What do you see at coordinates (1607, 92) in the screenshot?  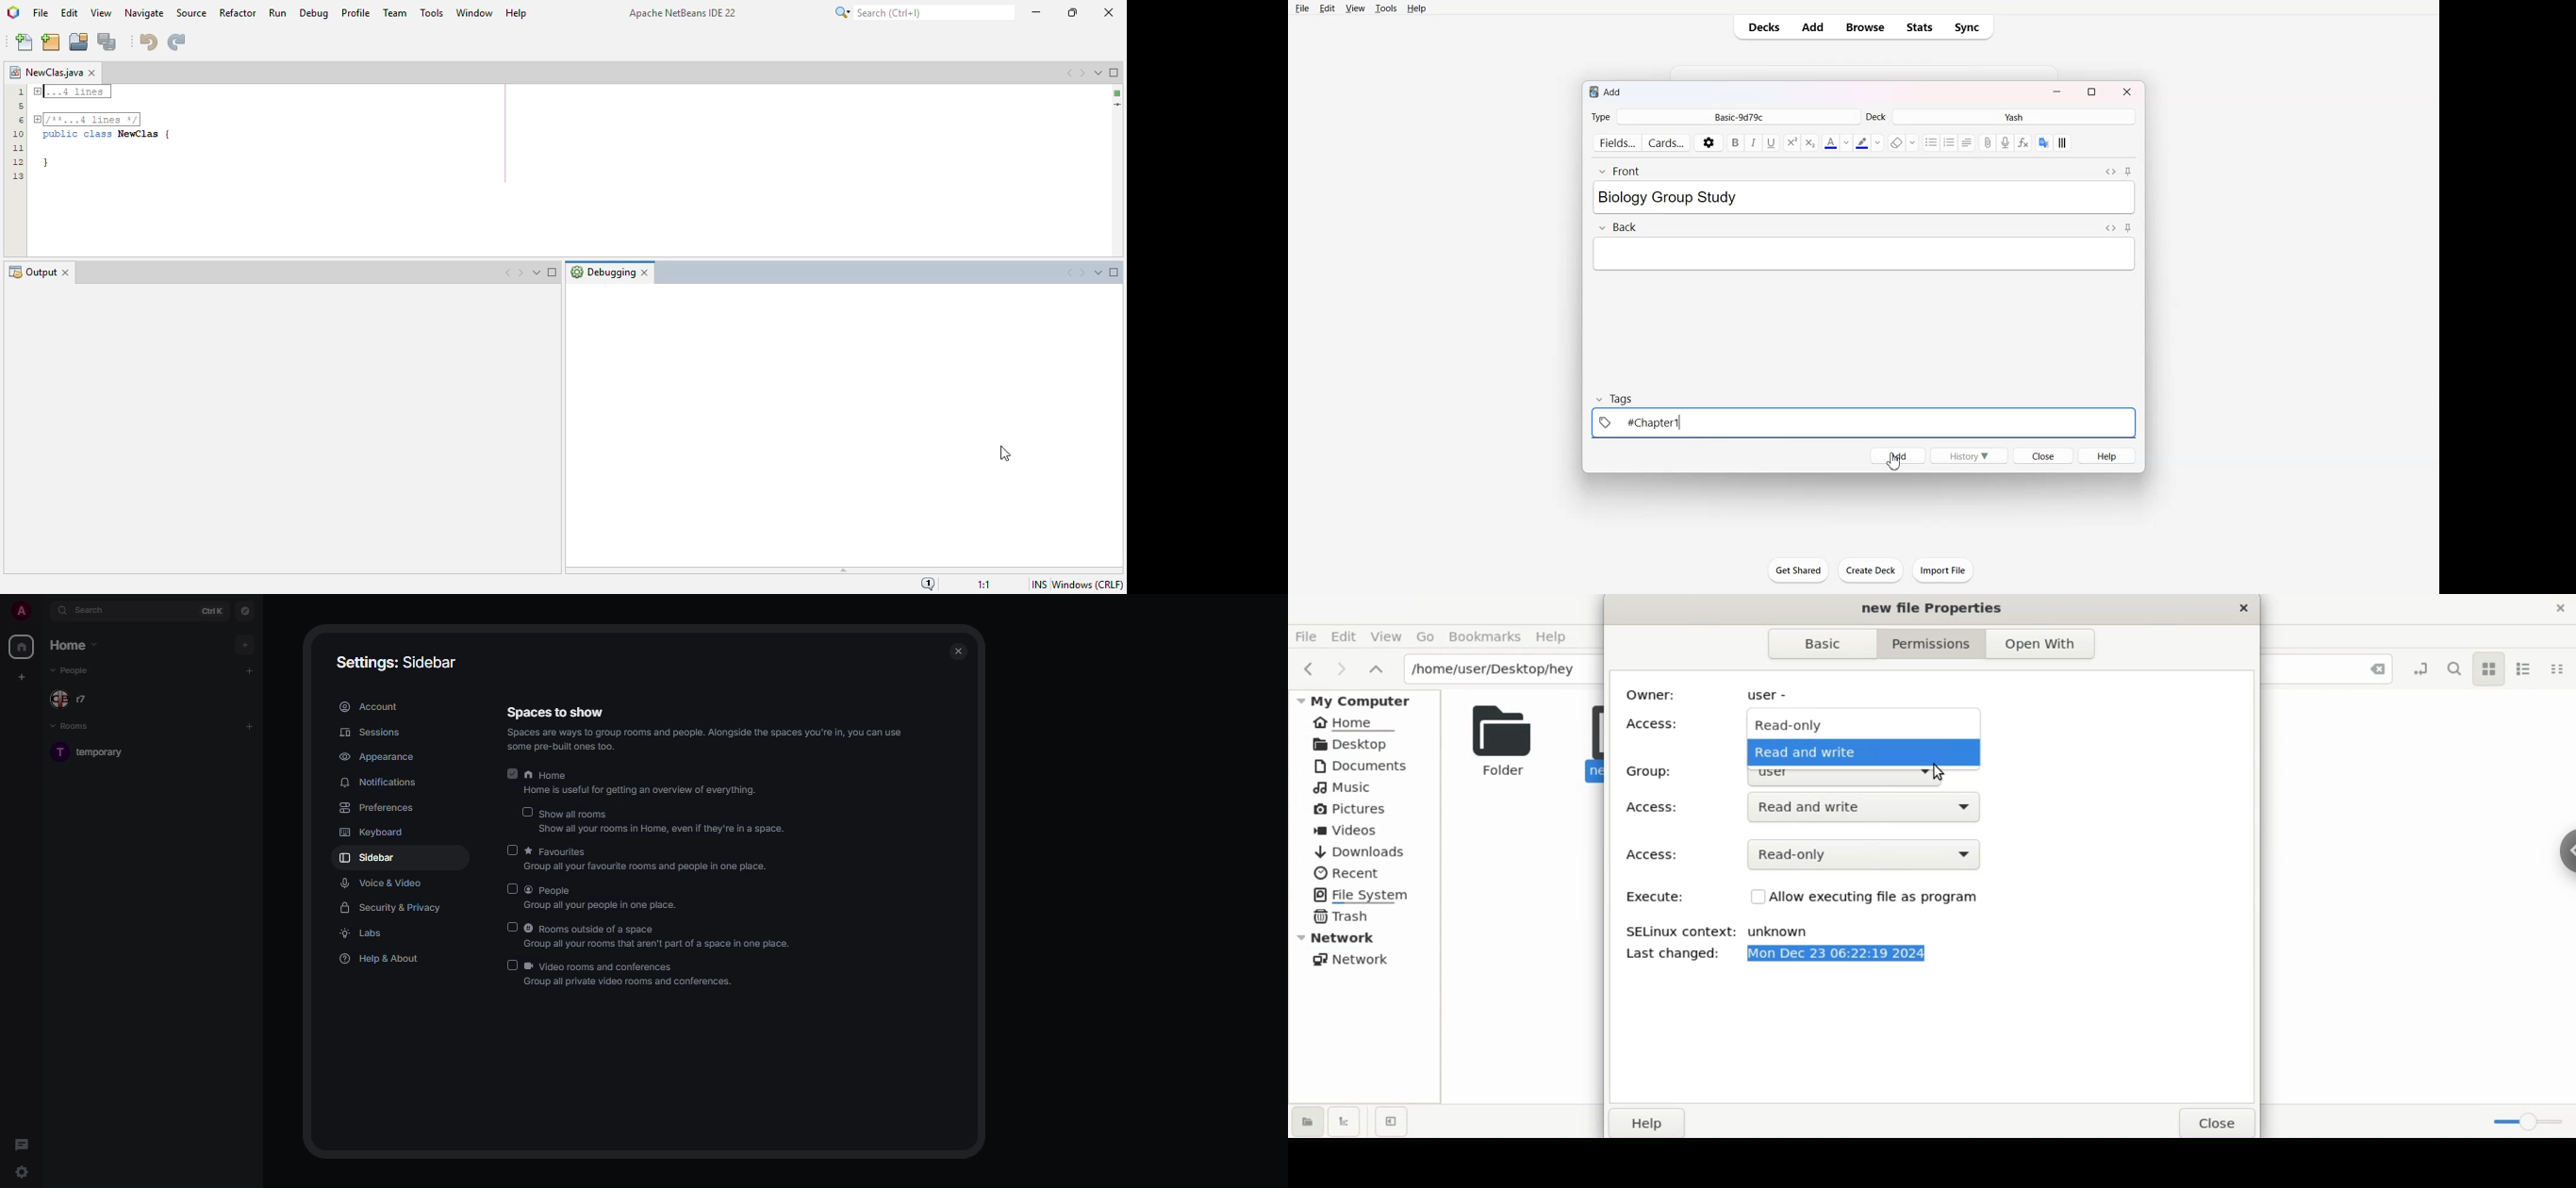 I see `add` at bounding box center [1607, 92].